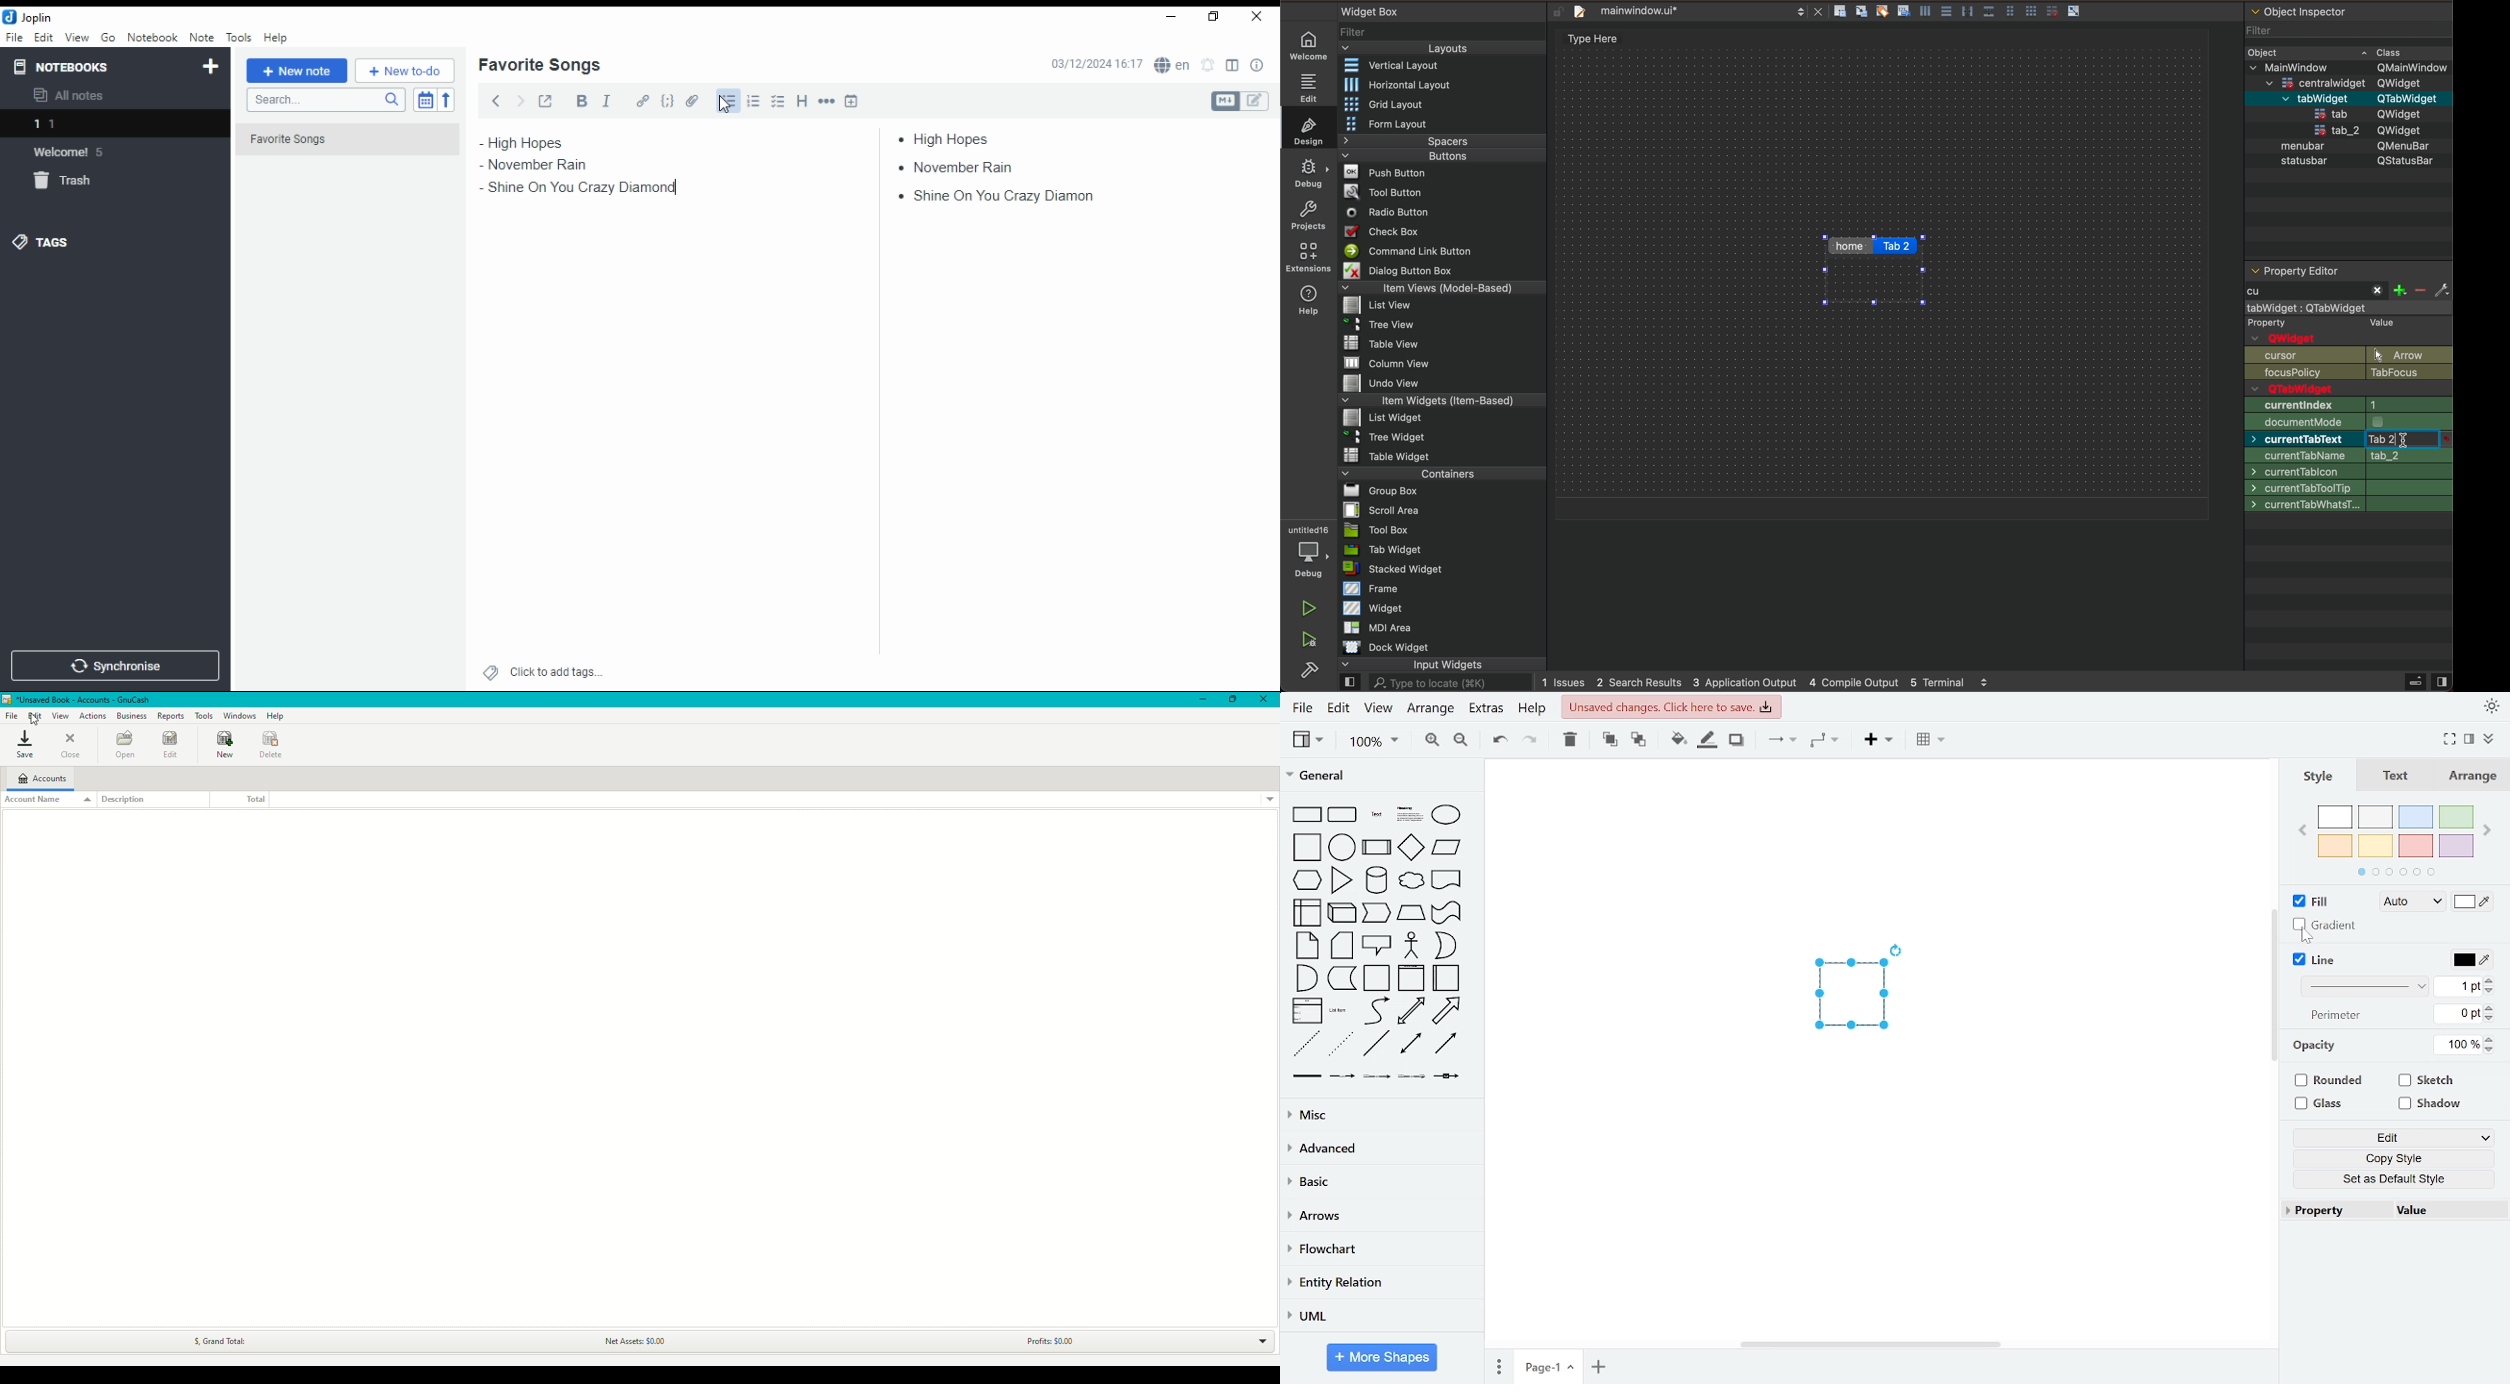 The image size is (2520, 1400). Describe the element at coordinates (2397, 1138) in the screenshot. I see `edit` at that location.